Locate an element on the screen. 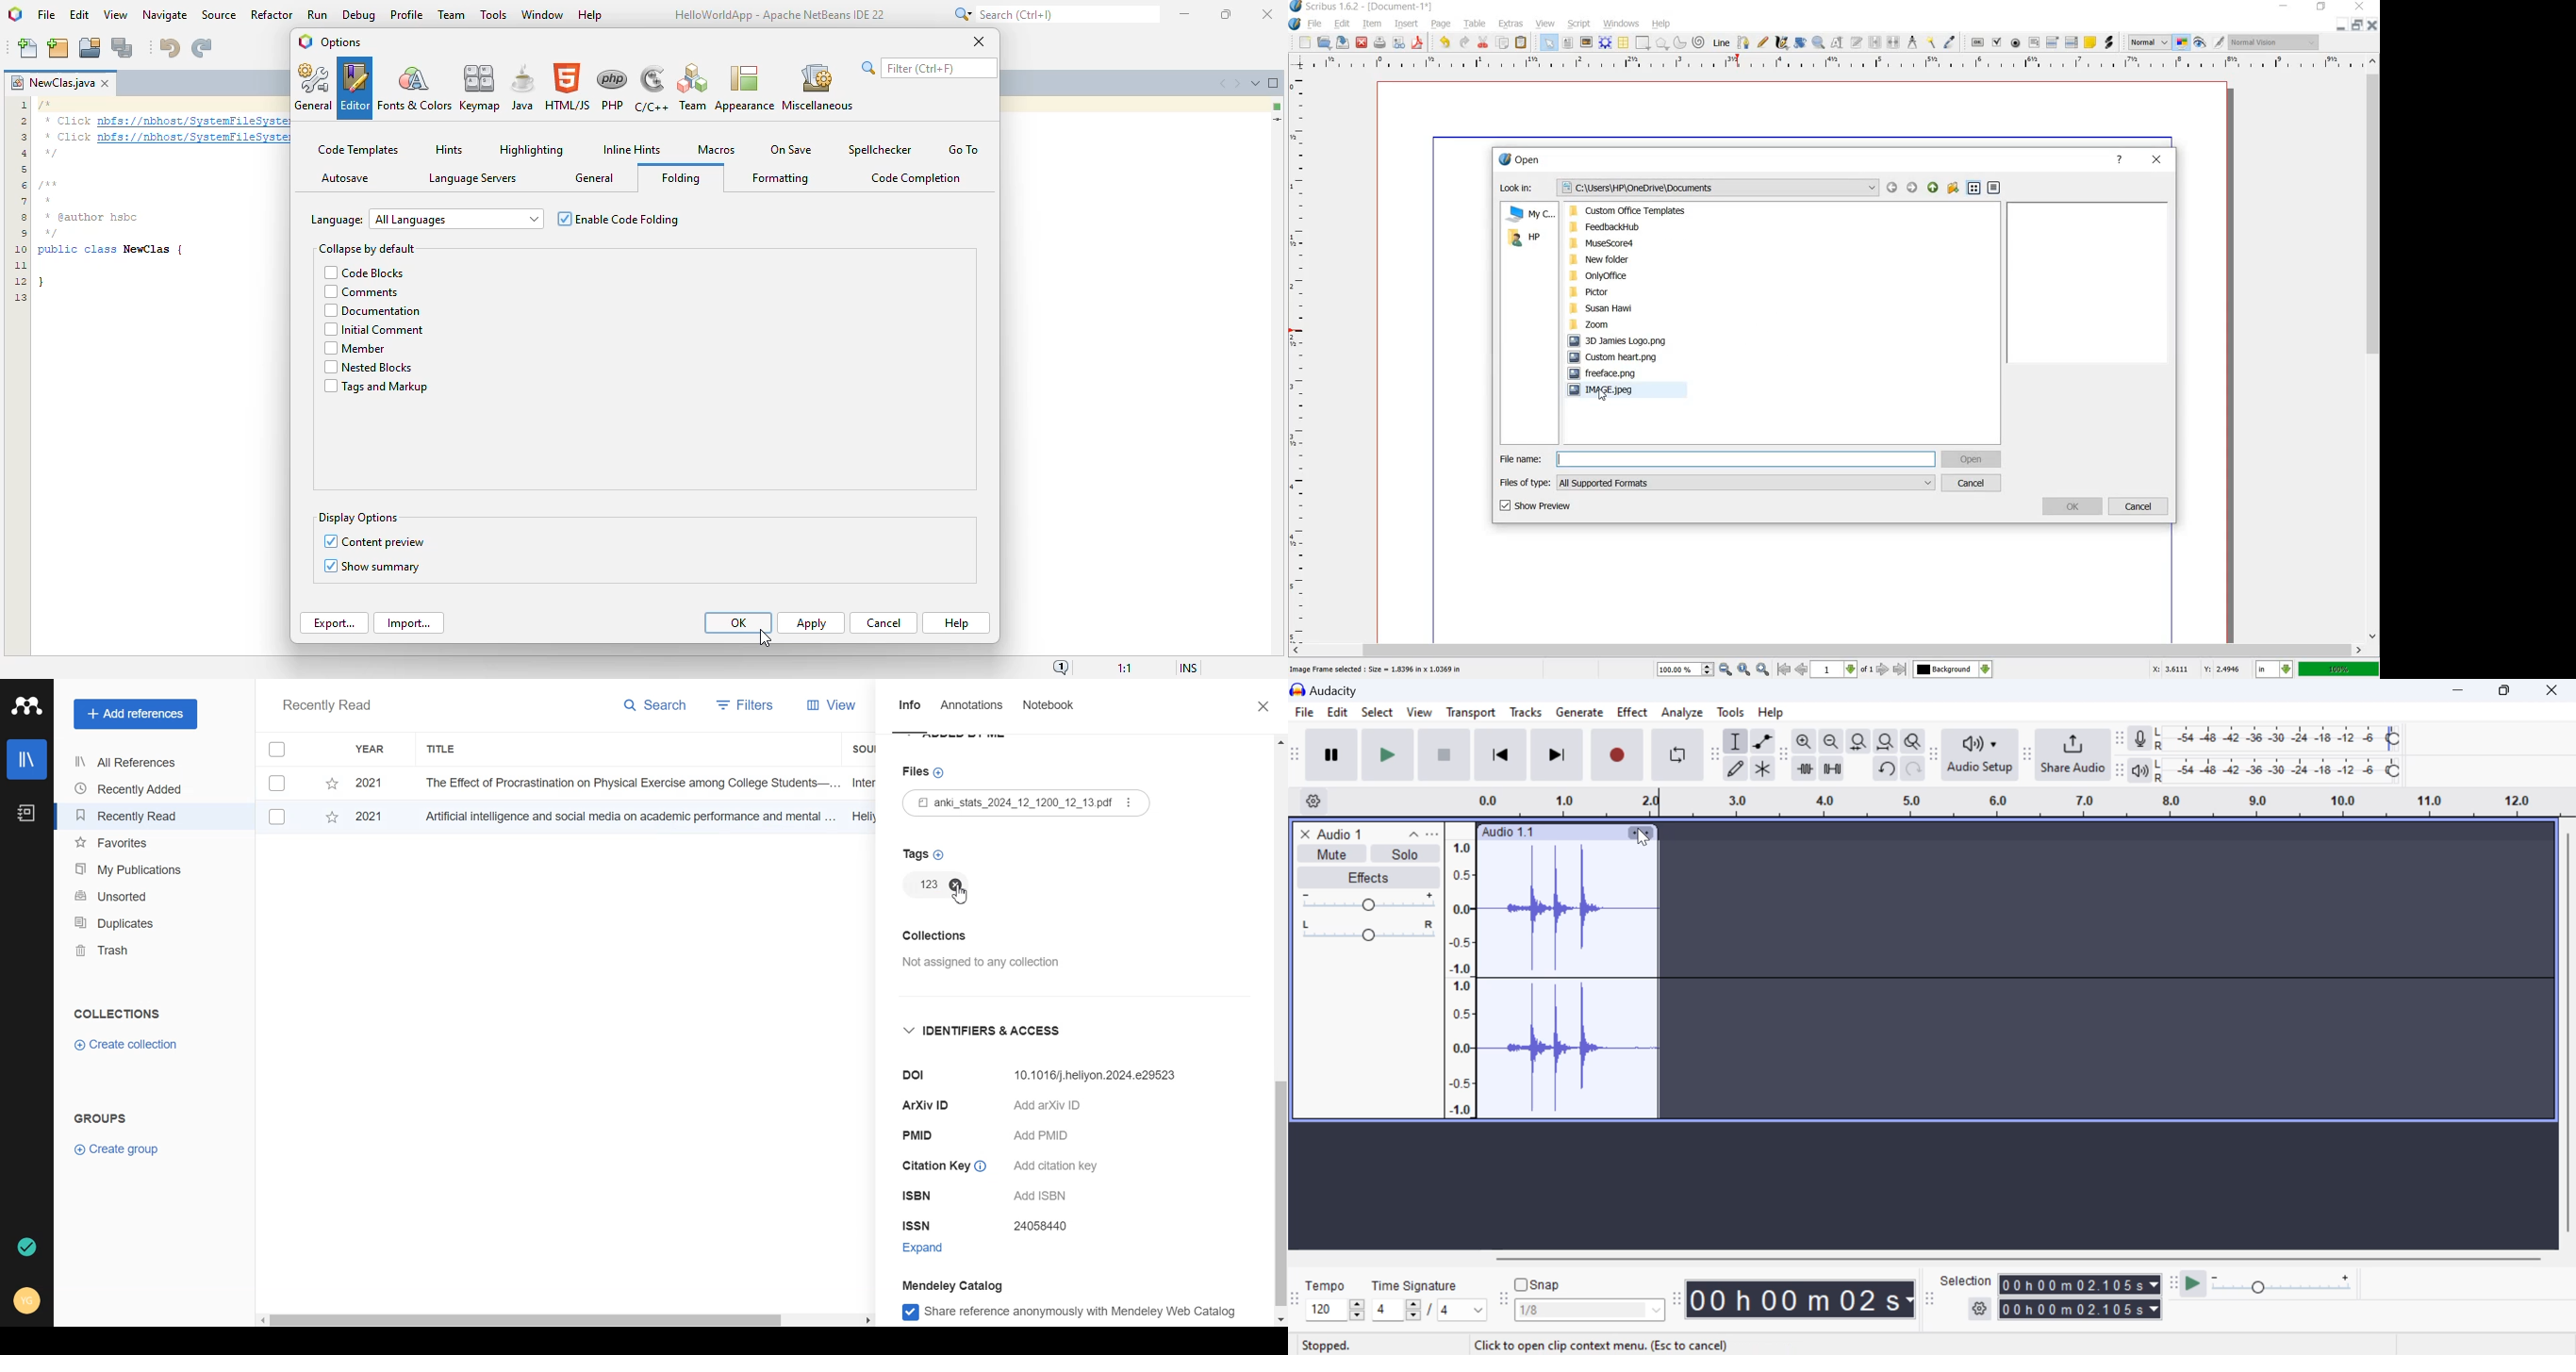 The height and width of the screenshot is (1372, 2576). hints is located at coordinates (449, 149).